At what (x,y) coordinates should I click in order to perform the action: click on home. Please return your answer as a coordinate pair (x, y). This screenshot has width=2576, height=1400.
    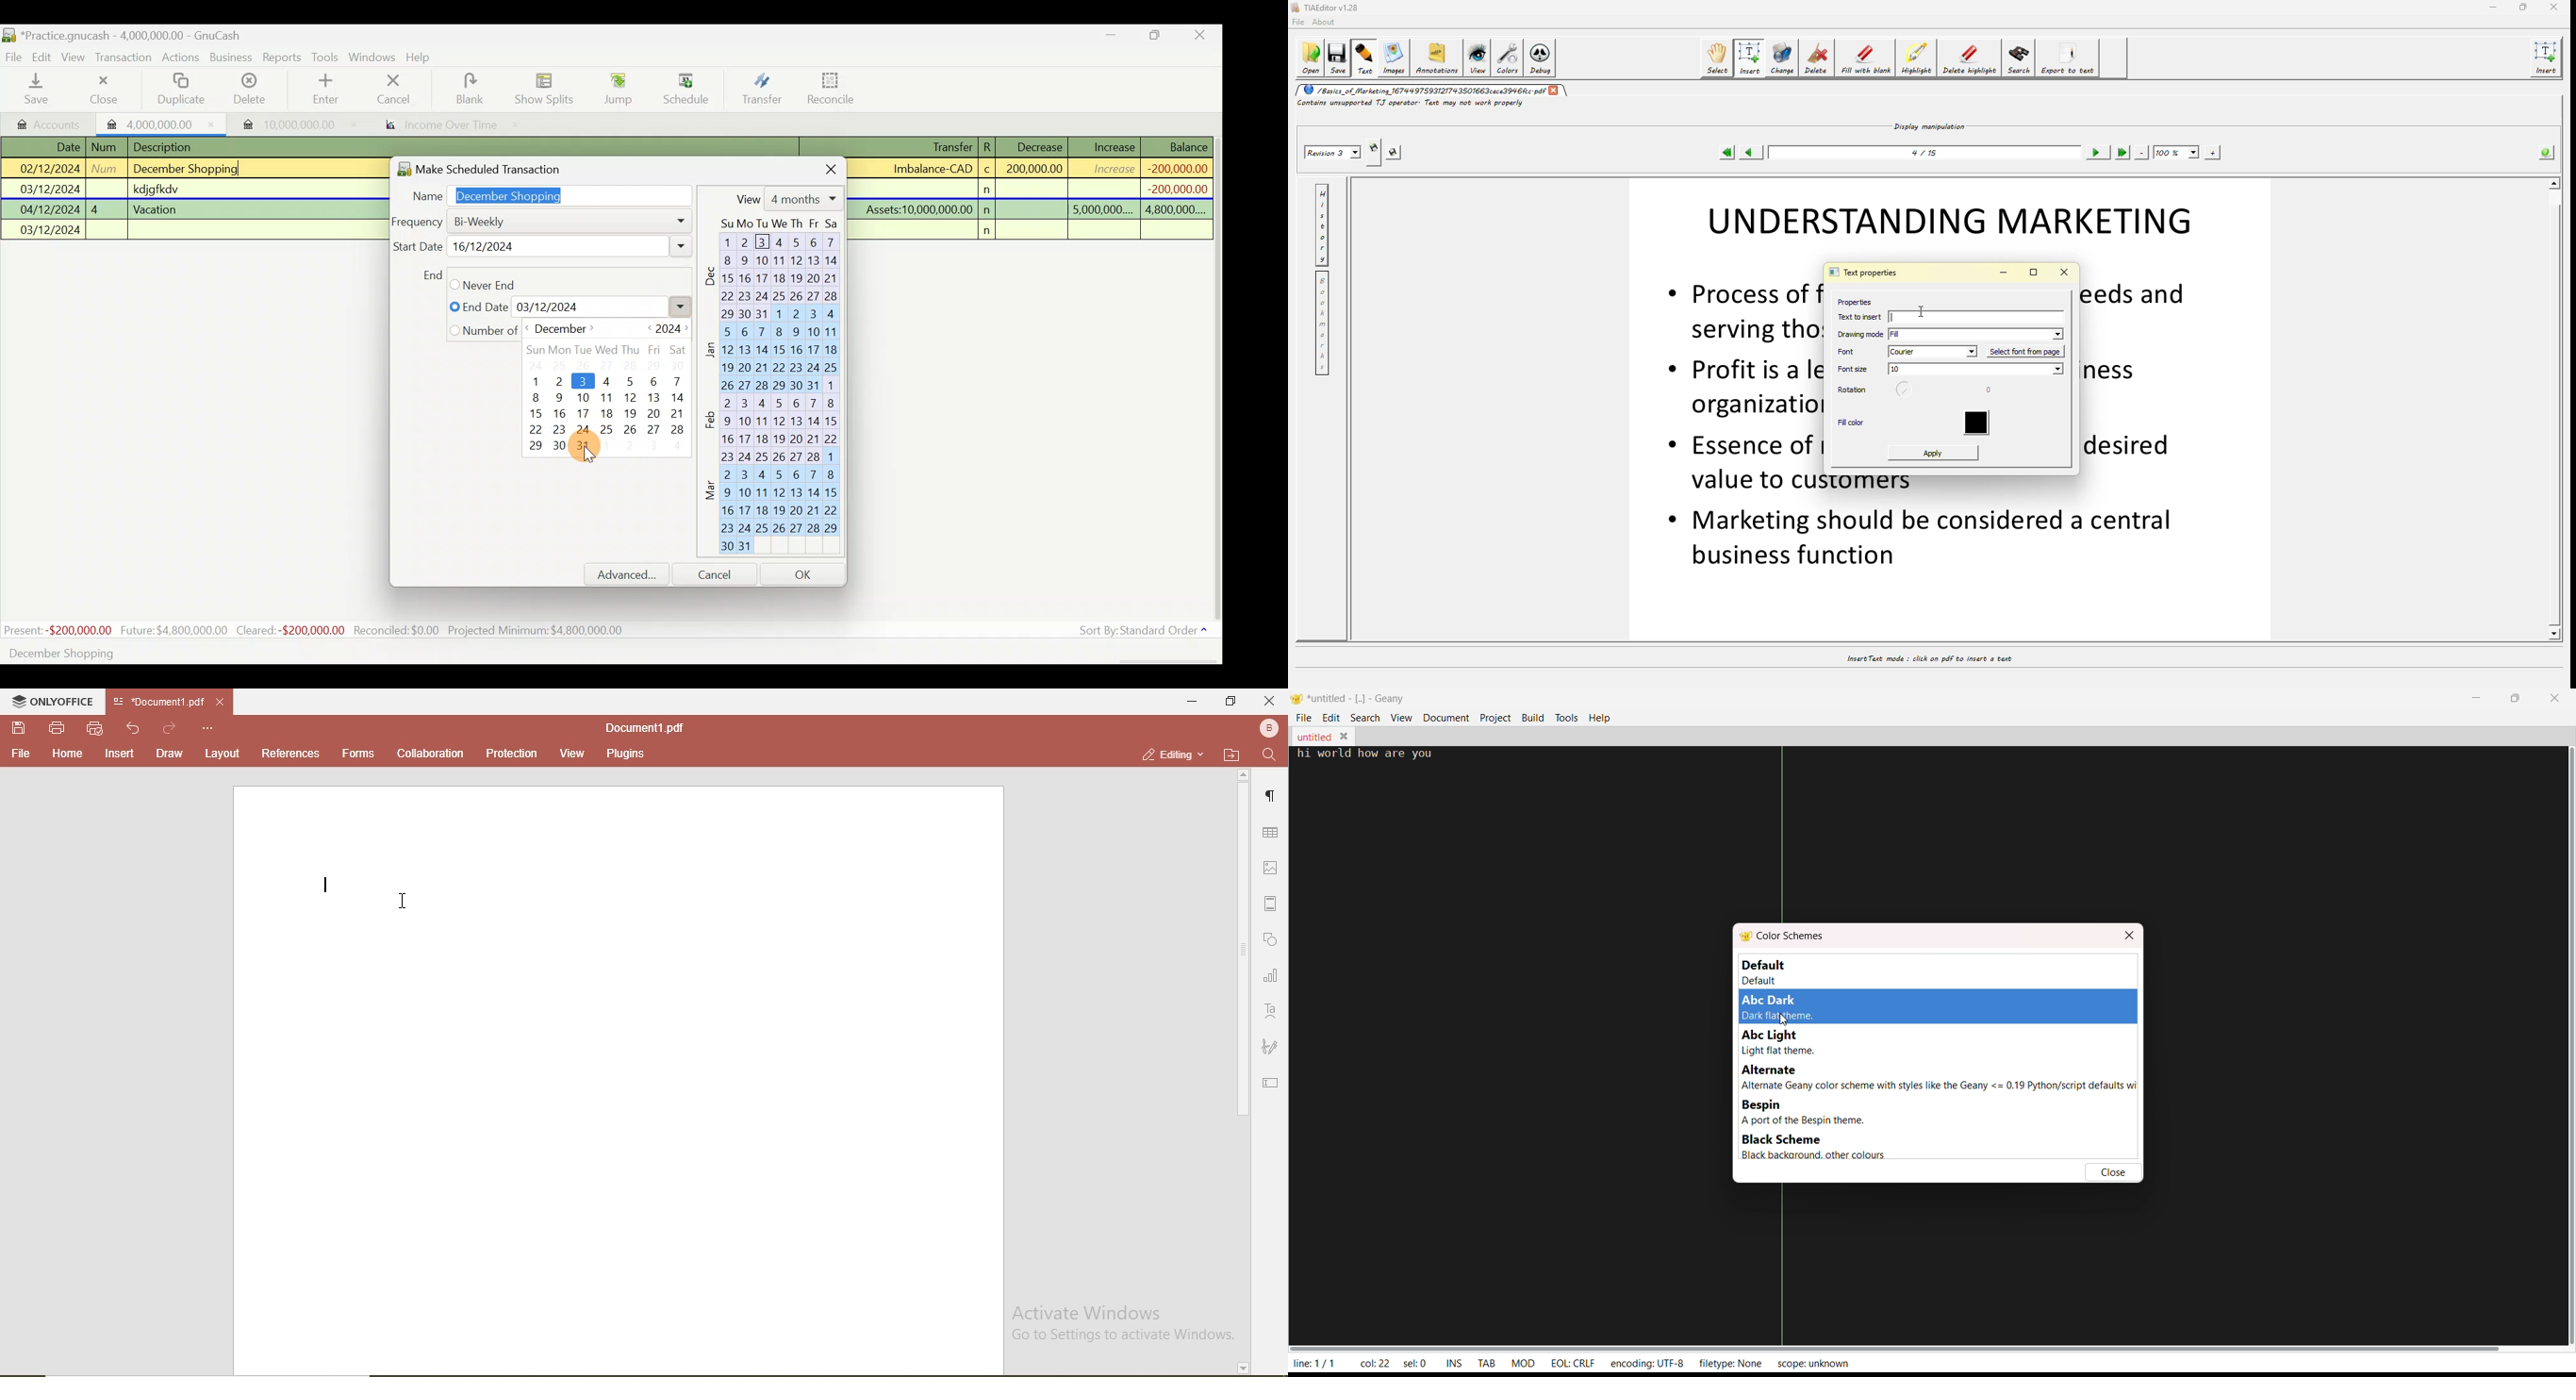
    Looking at the image, I should click on (69, 755).